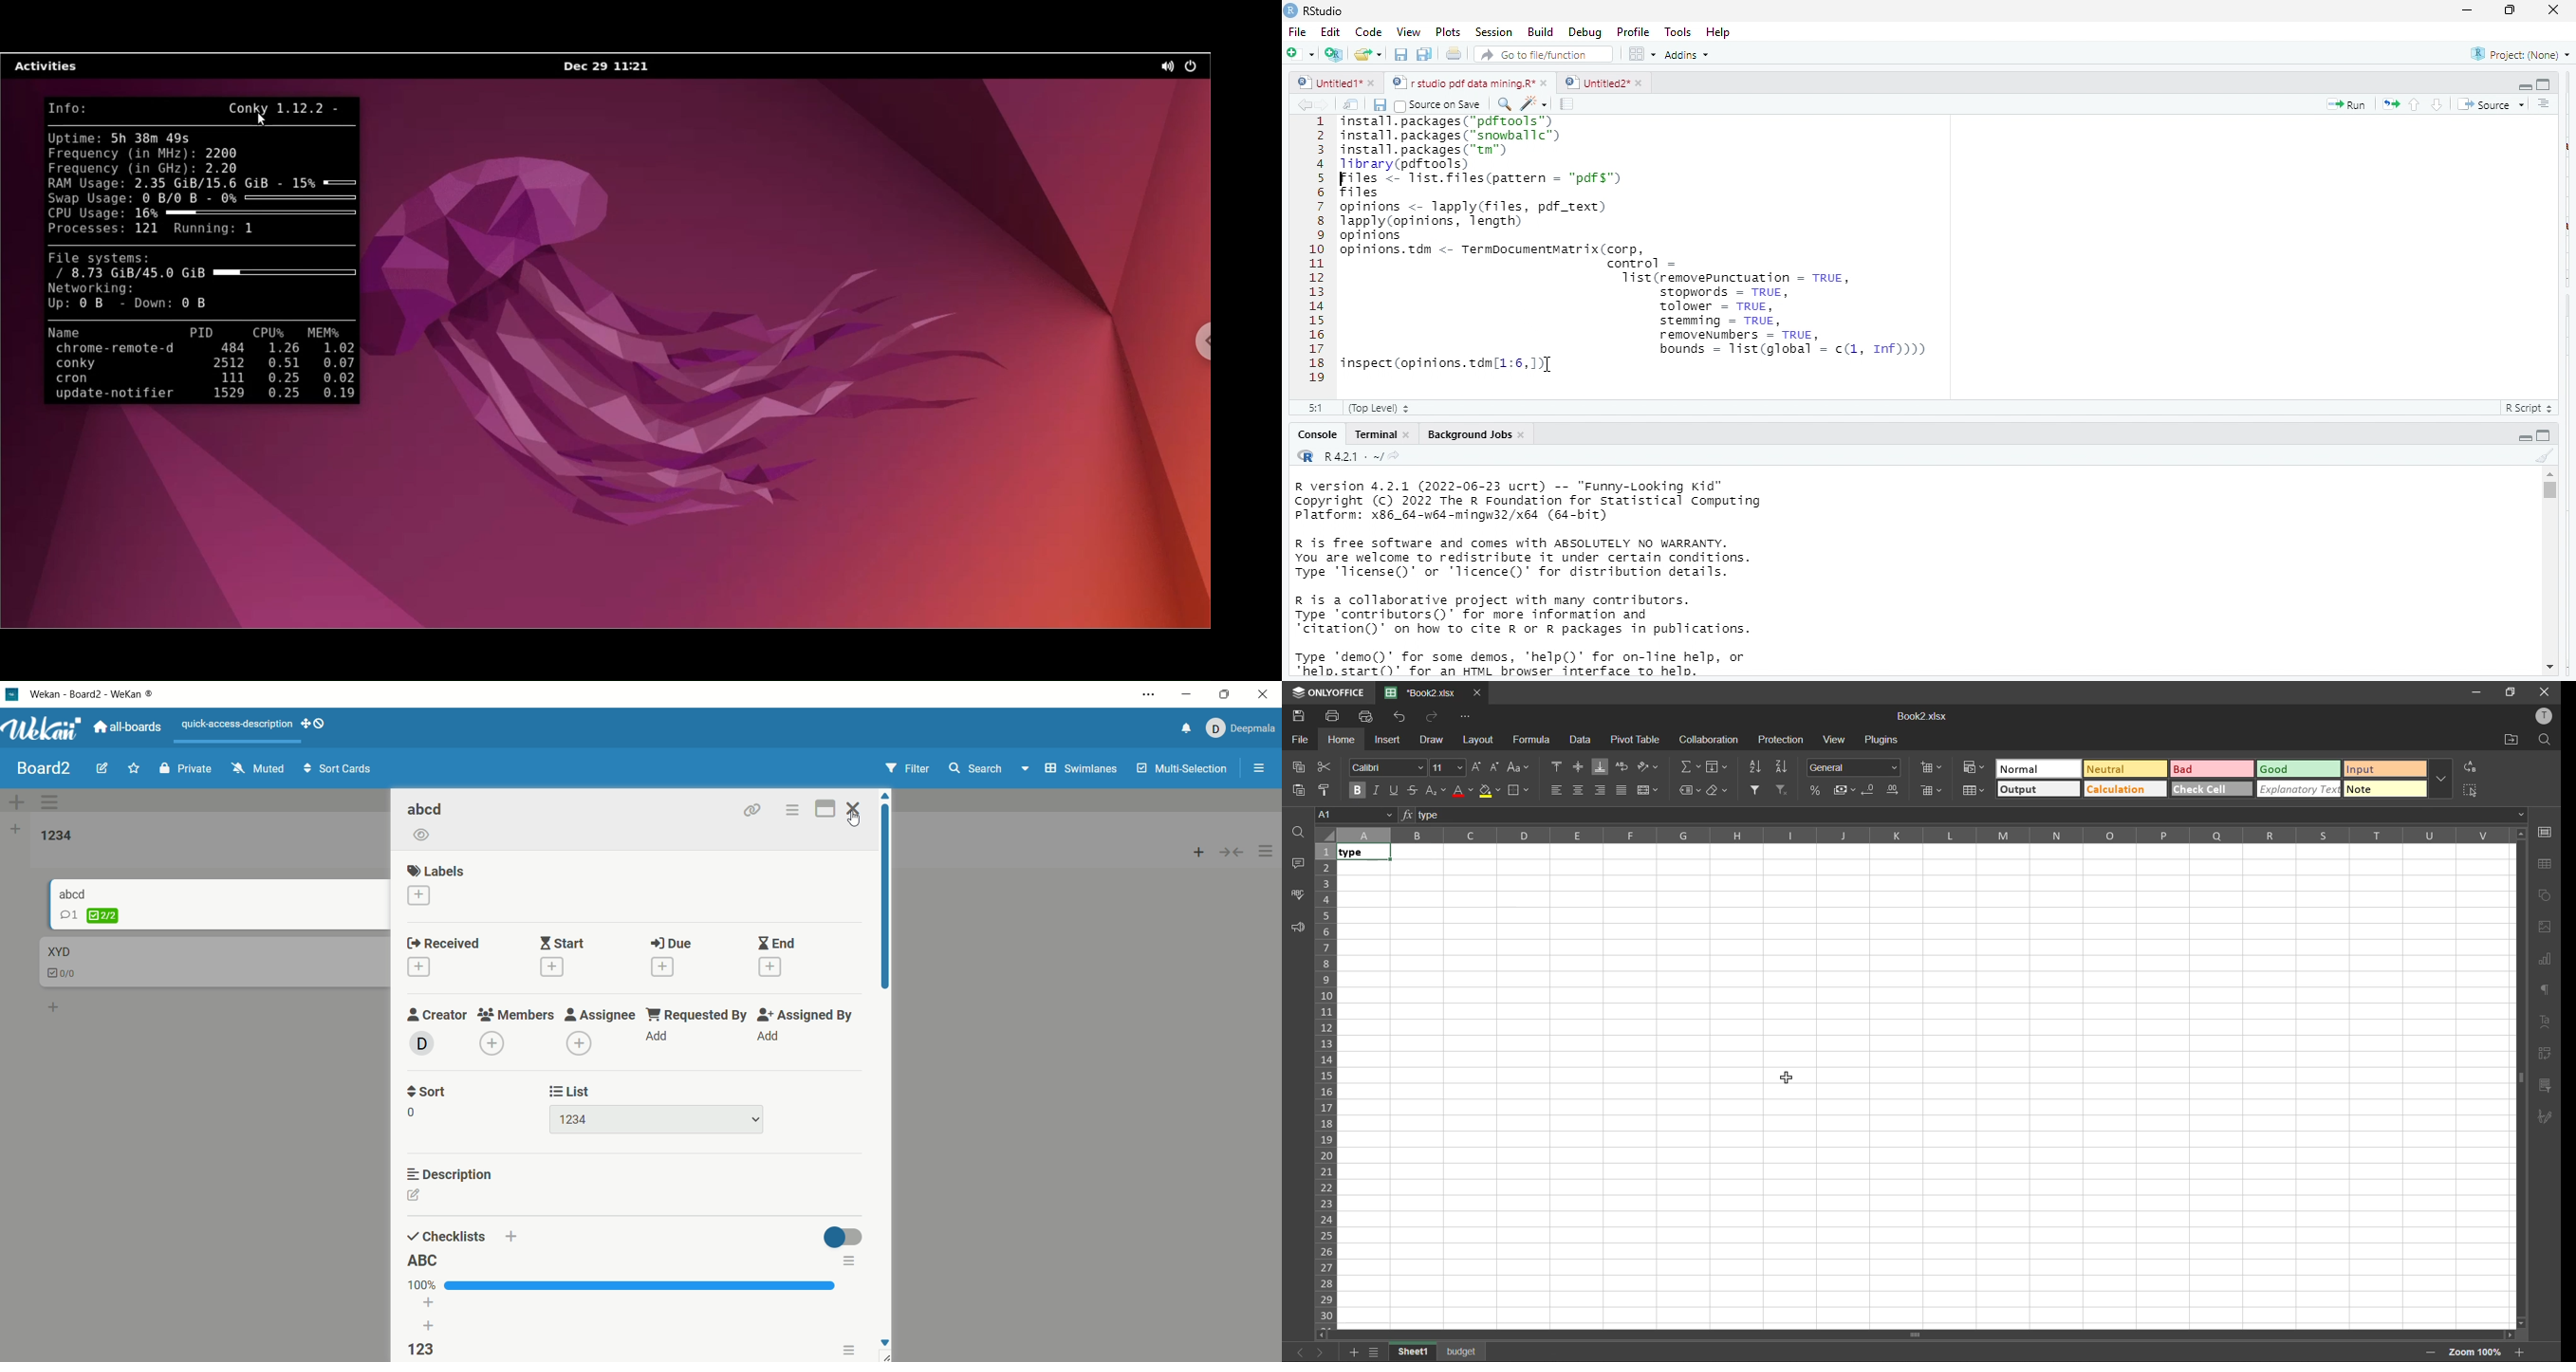 This screenshot has width=2576, height=1372. Describe the element at coordinates (2526, 436) in the screenshot. I see `hide r script` at that location.